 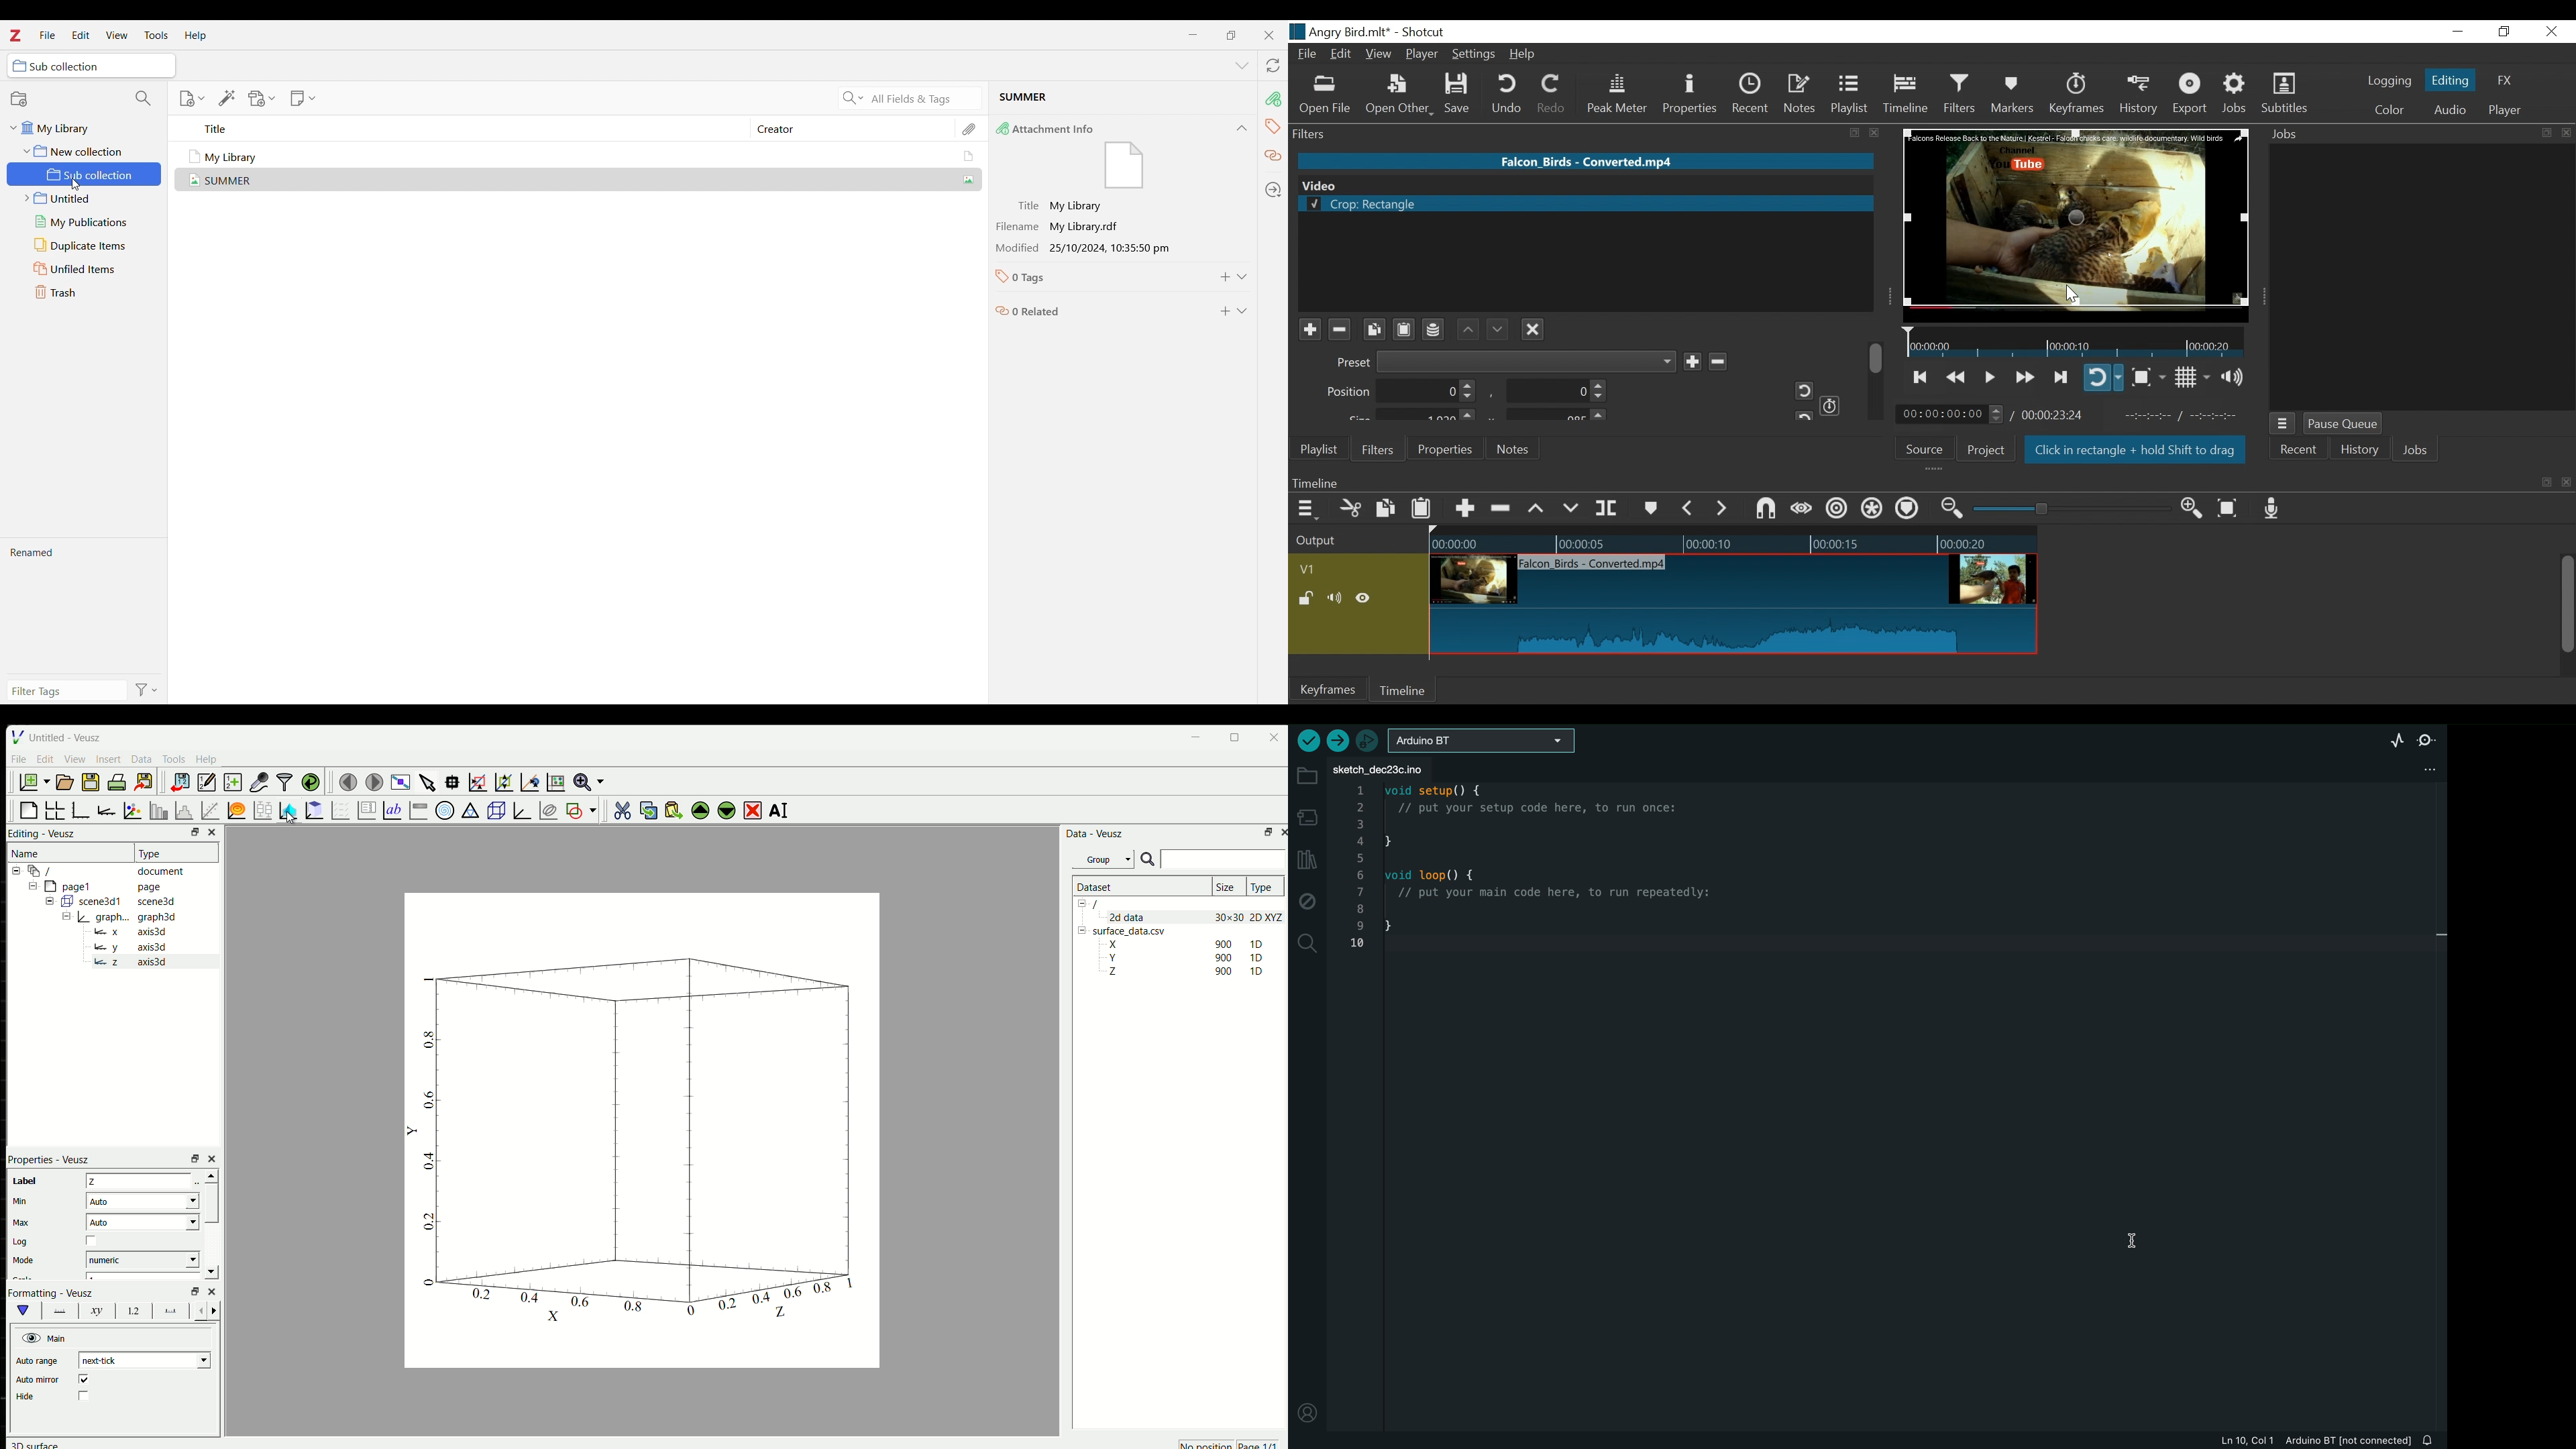 I want to click on File menu, so click(x=48, y=35).